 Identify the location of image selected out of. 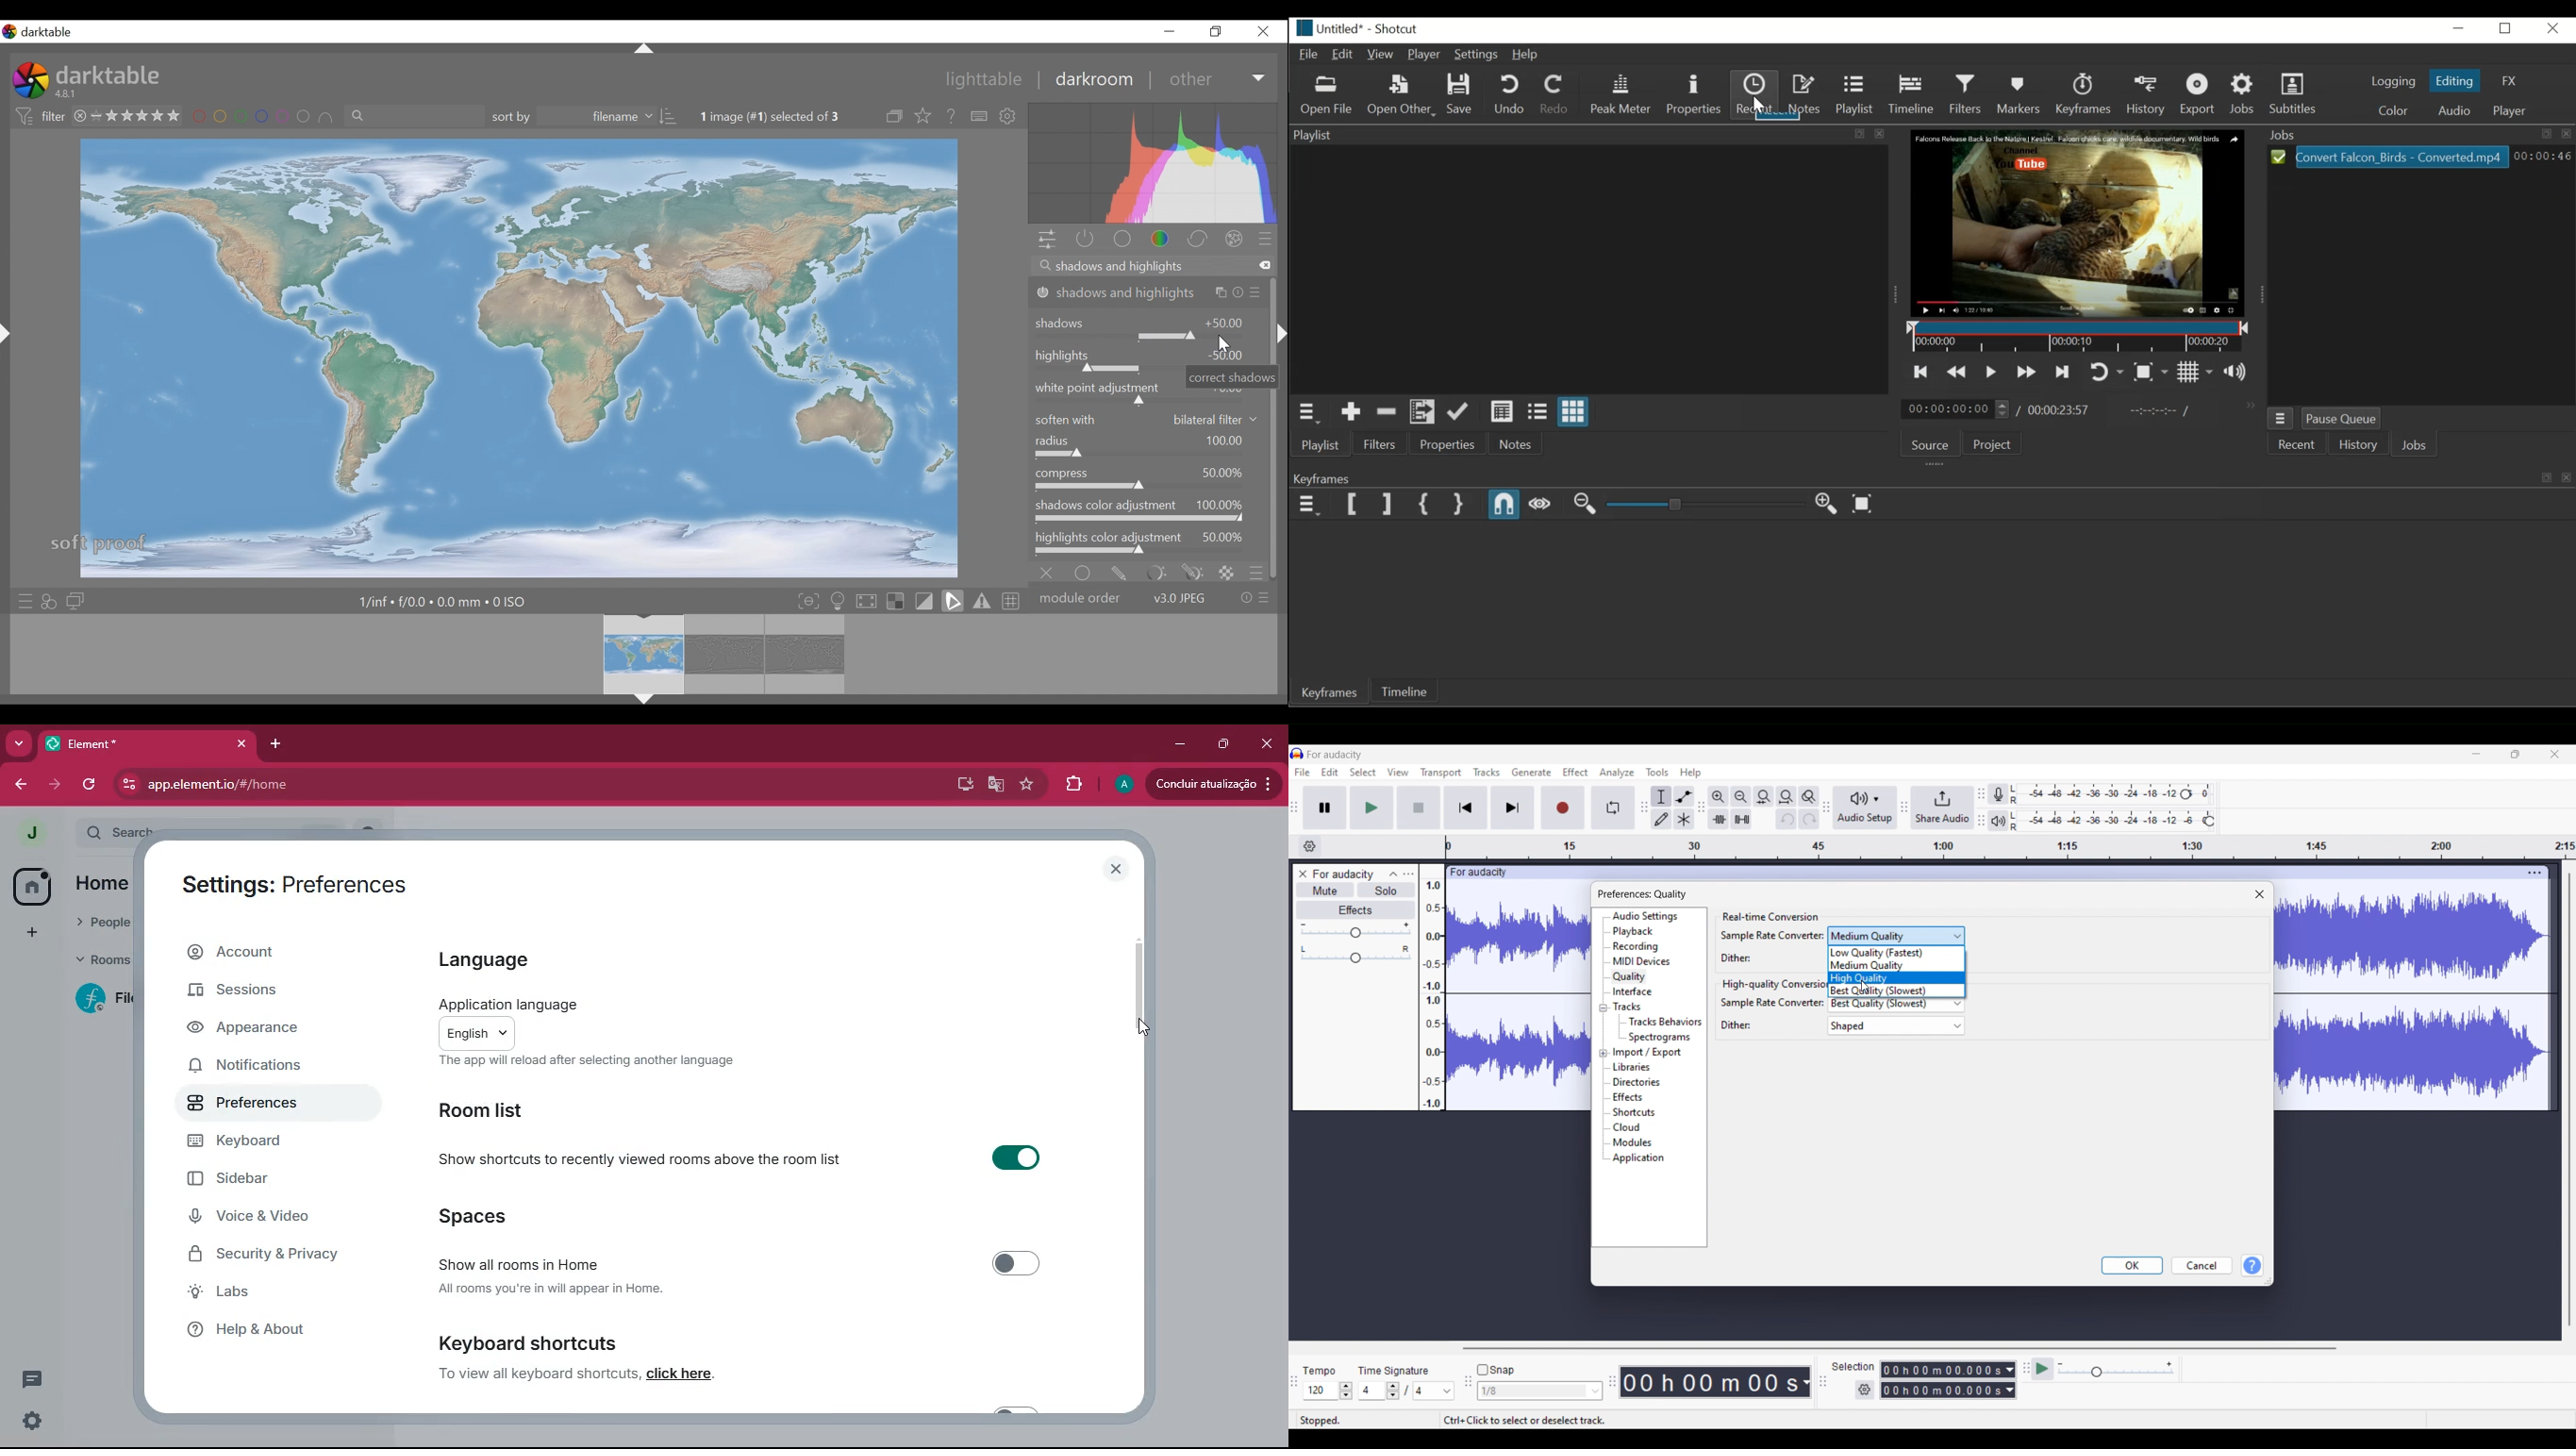
(782, 117).